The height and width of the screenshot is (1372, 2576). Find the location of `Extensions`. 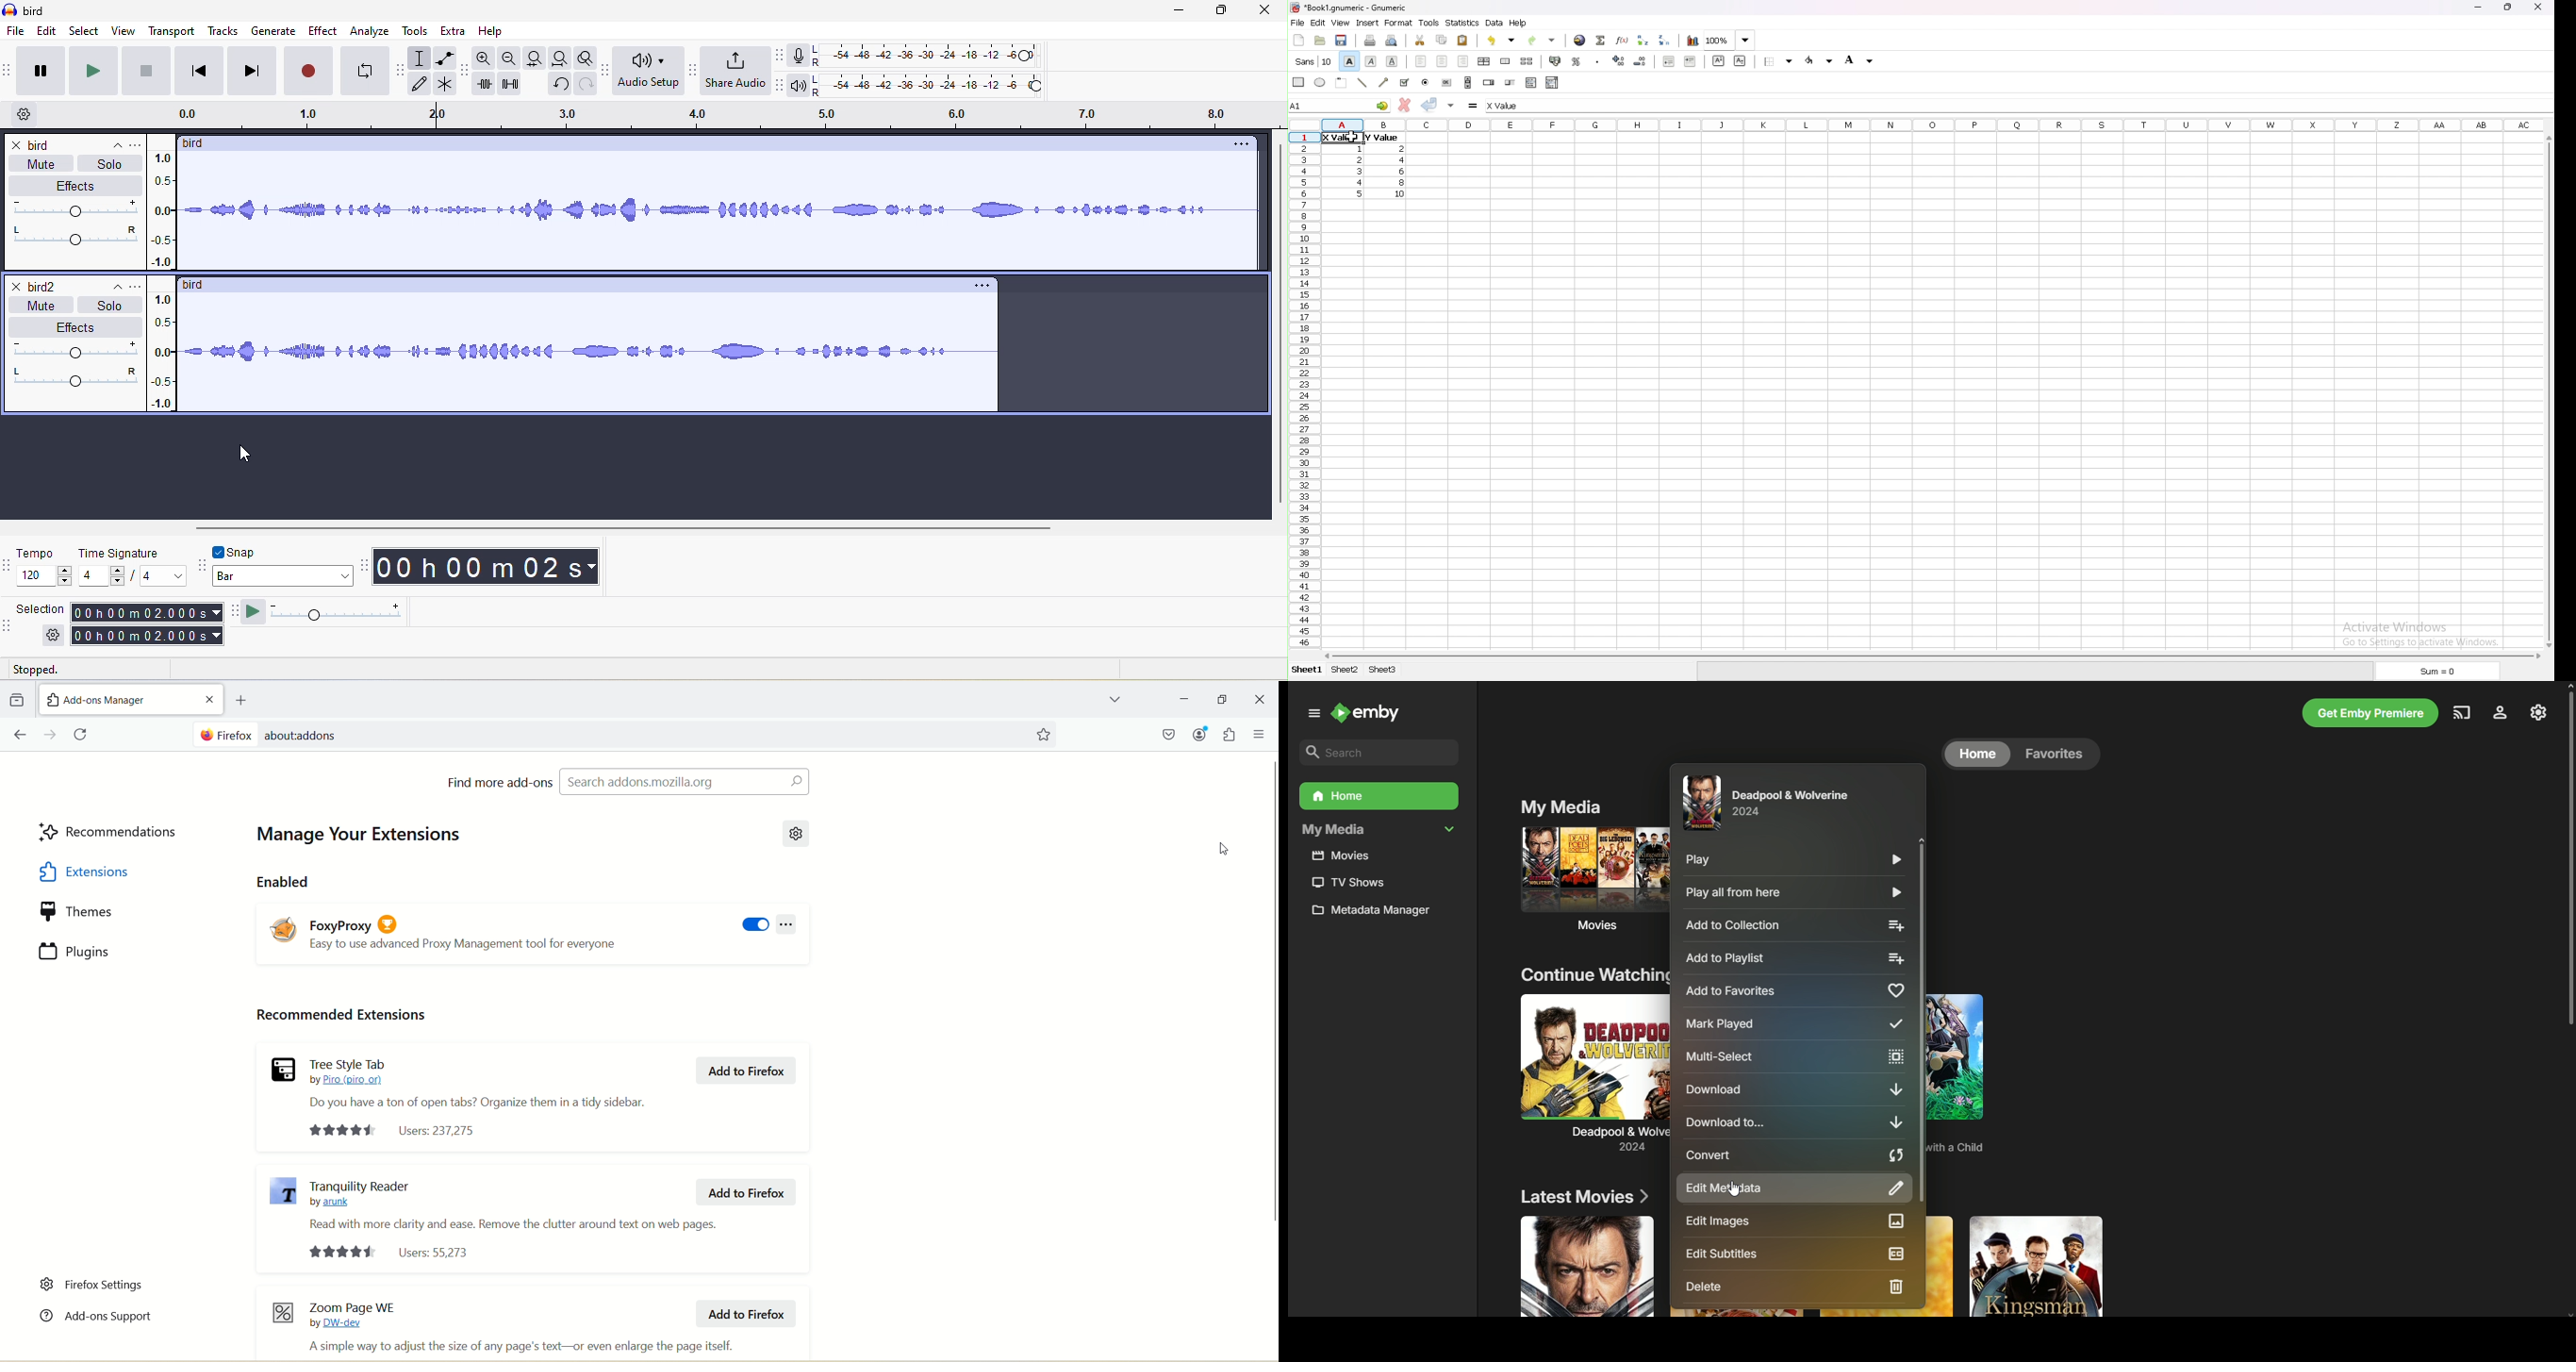

Extensions is located at coordinates (112, 872).